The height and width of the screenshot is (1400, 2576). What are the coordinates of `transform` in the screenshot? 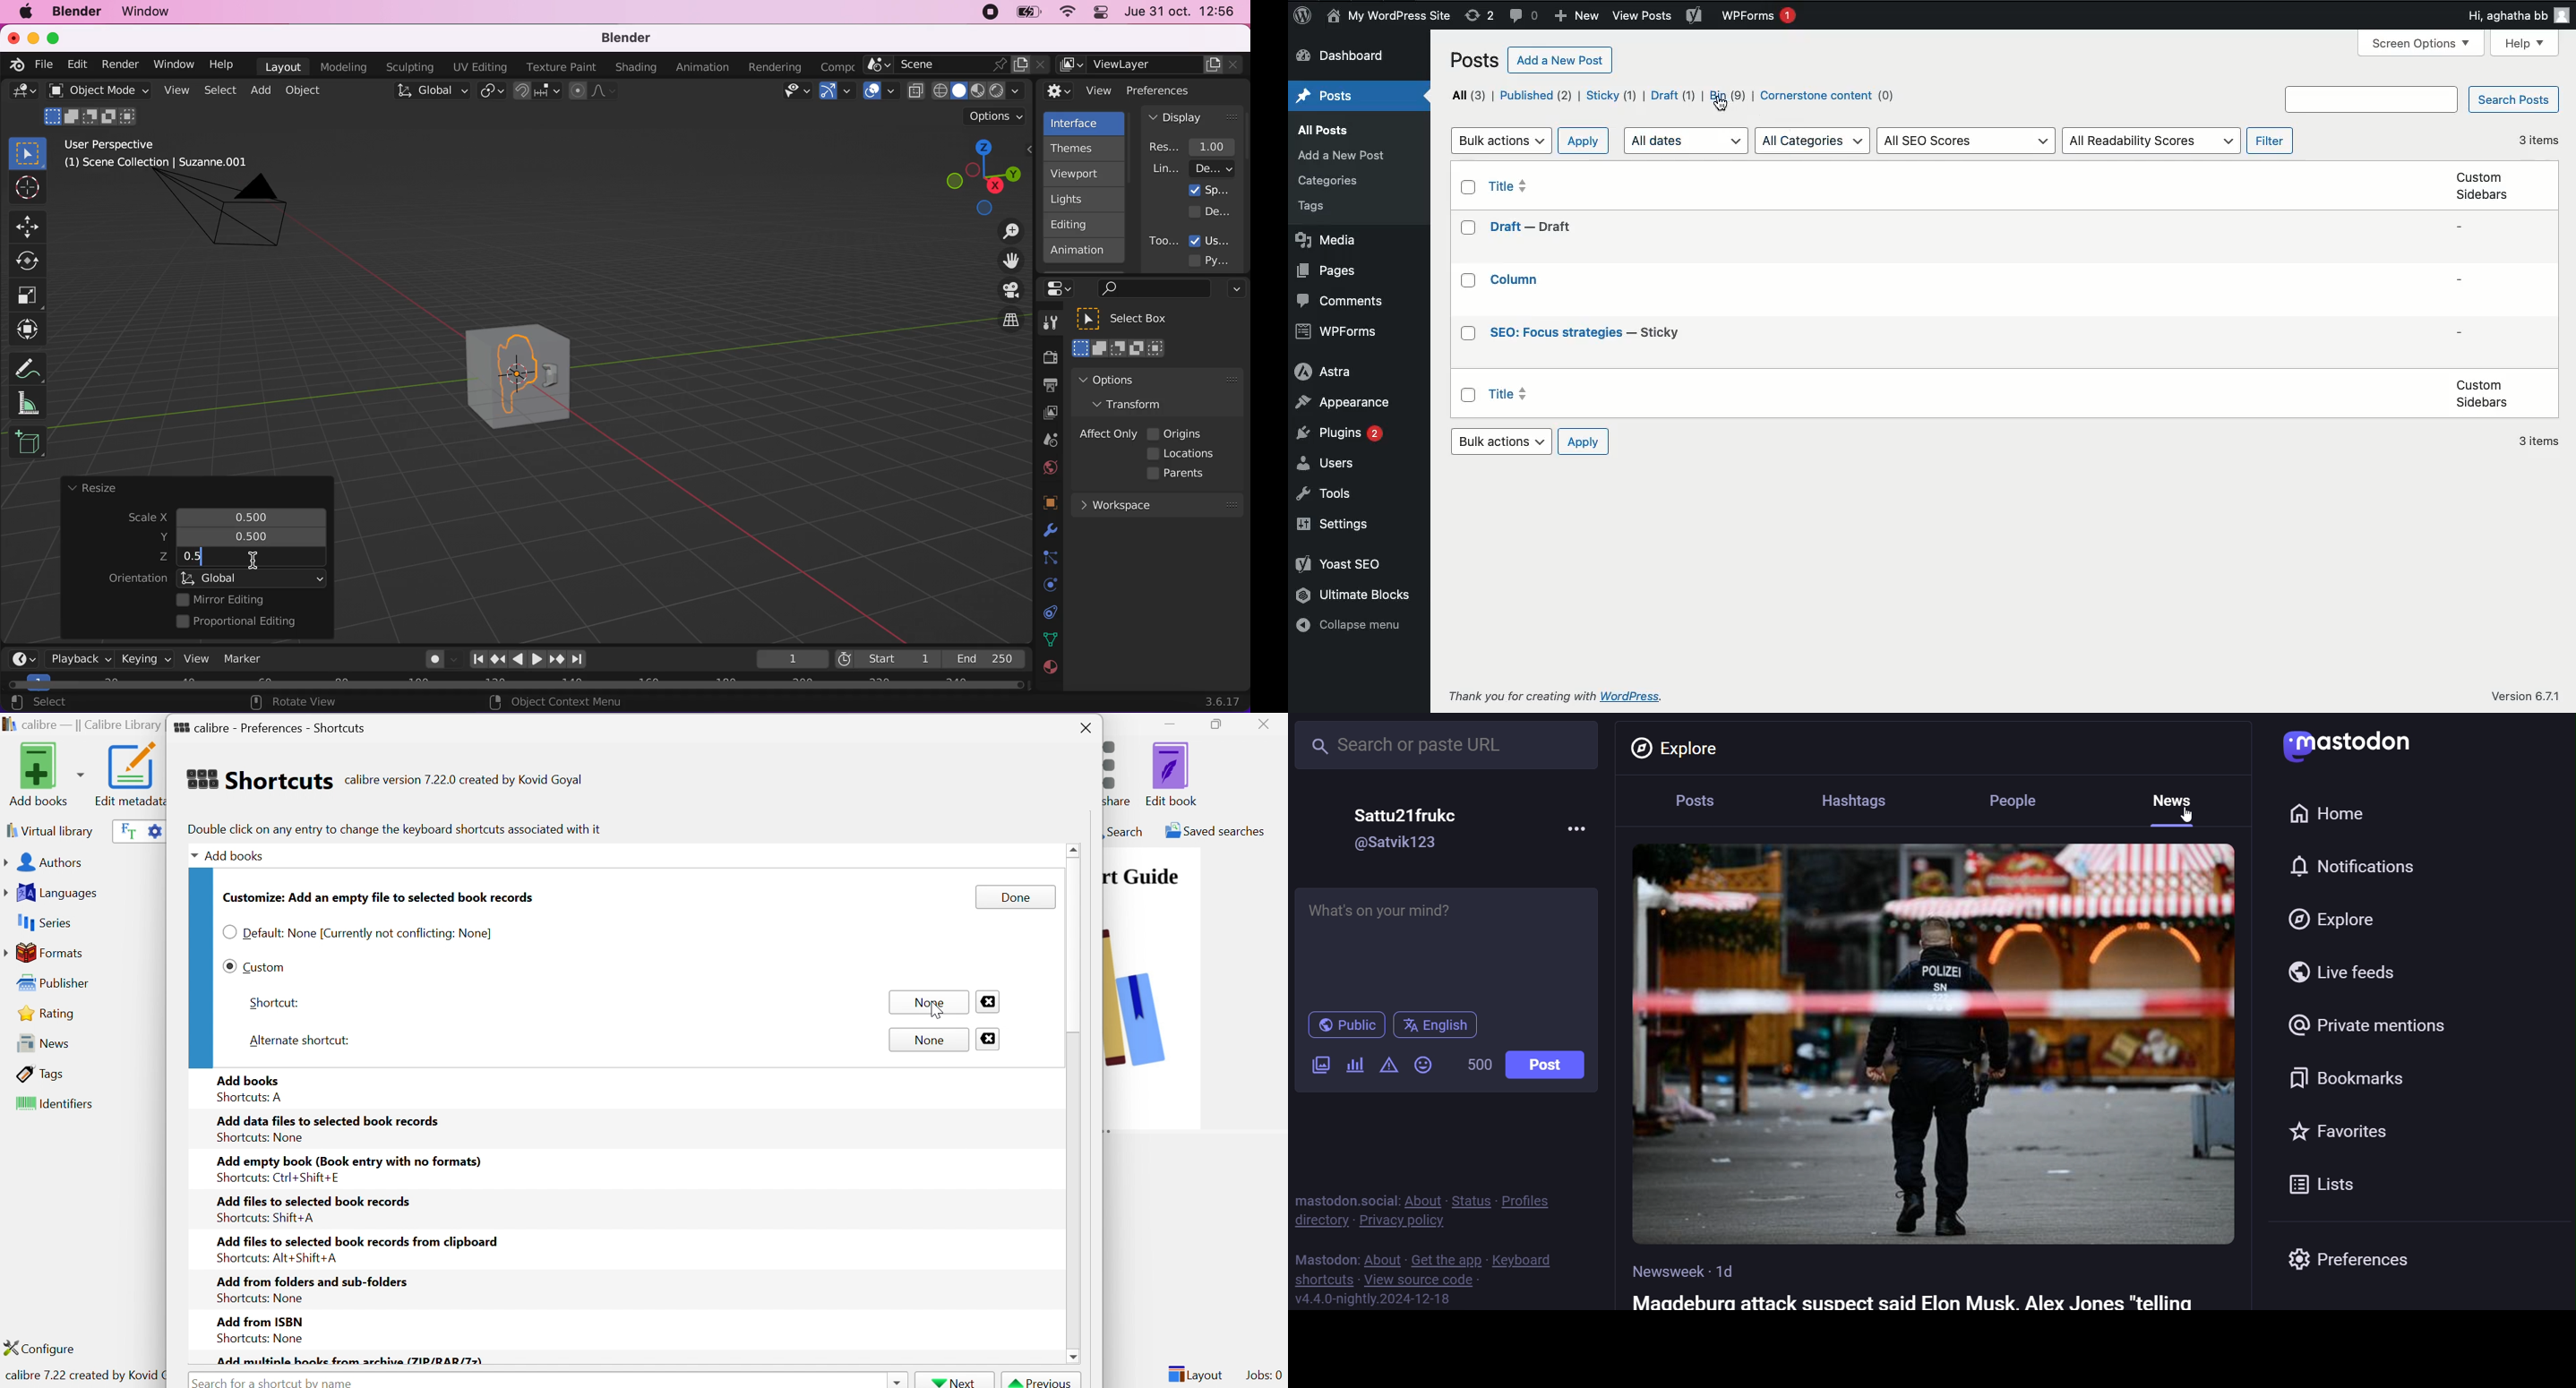 It's located at (30, 330).